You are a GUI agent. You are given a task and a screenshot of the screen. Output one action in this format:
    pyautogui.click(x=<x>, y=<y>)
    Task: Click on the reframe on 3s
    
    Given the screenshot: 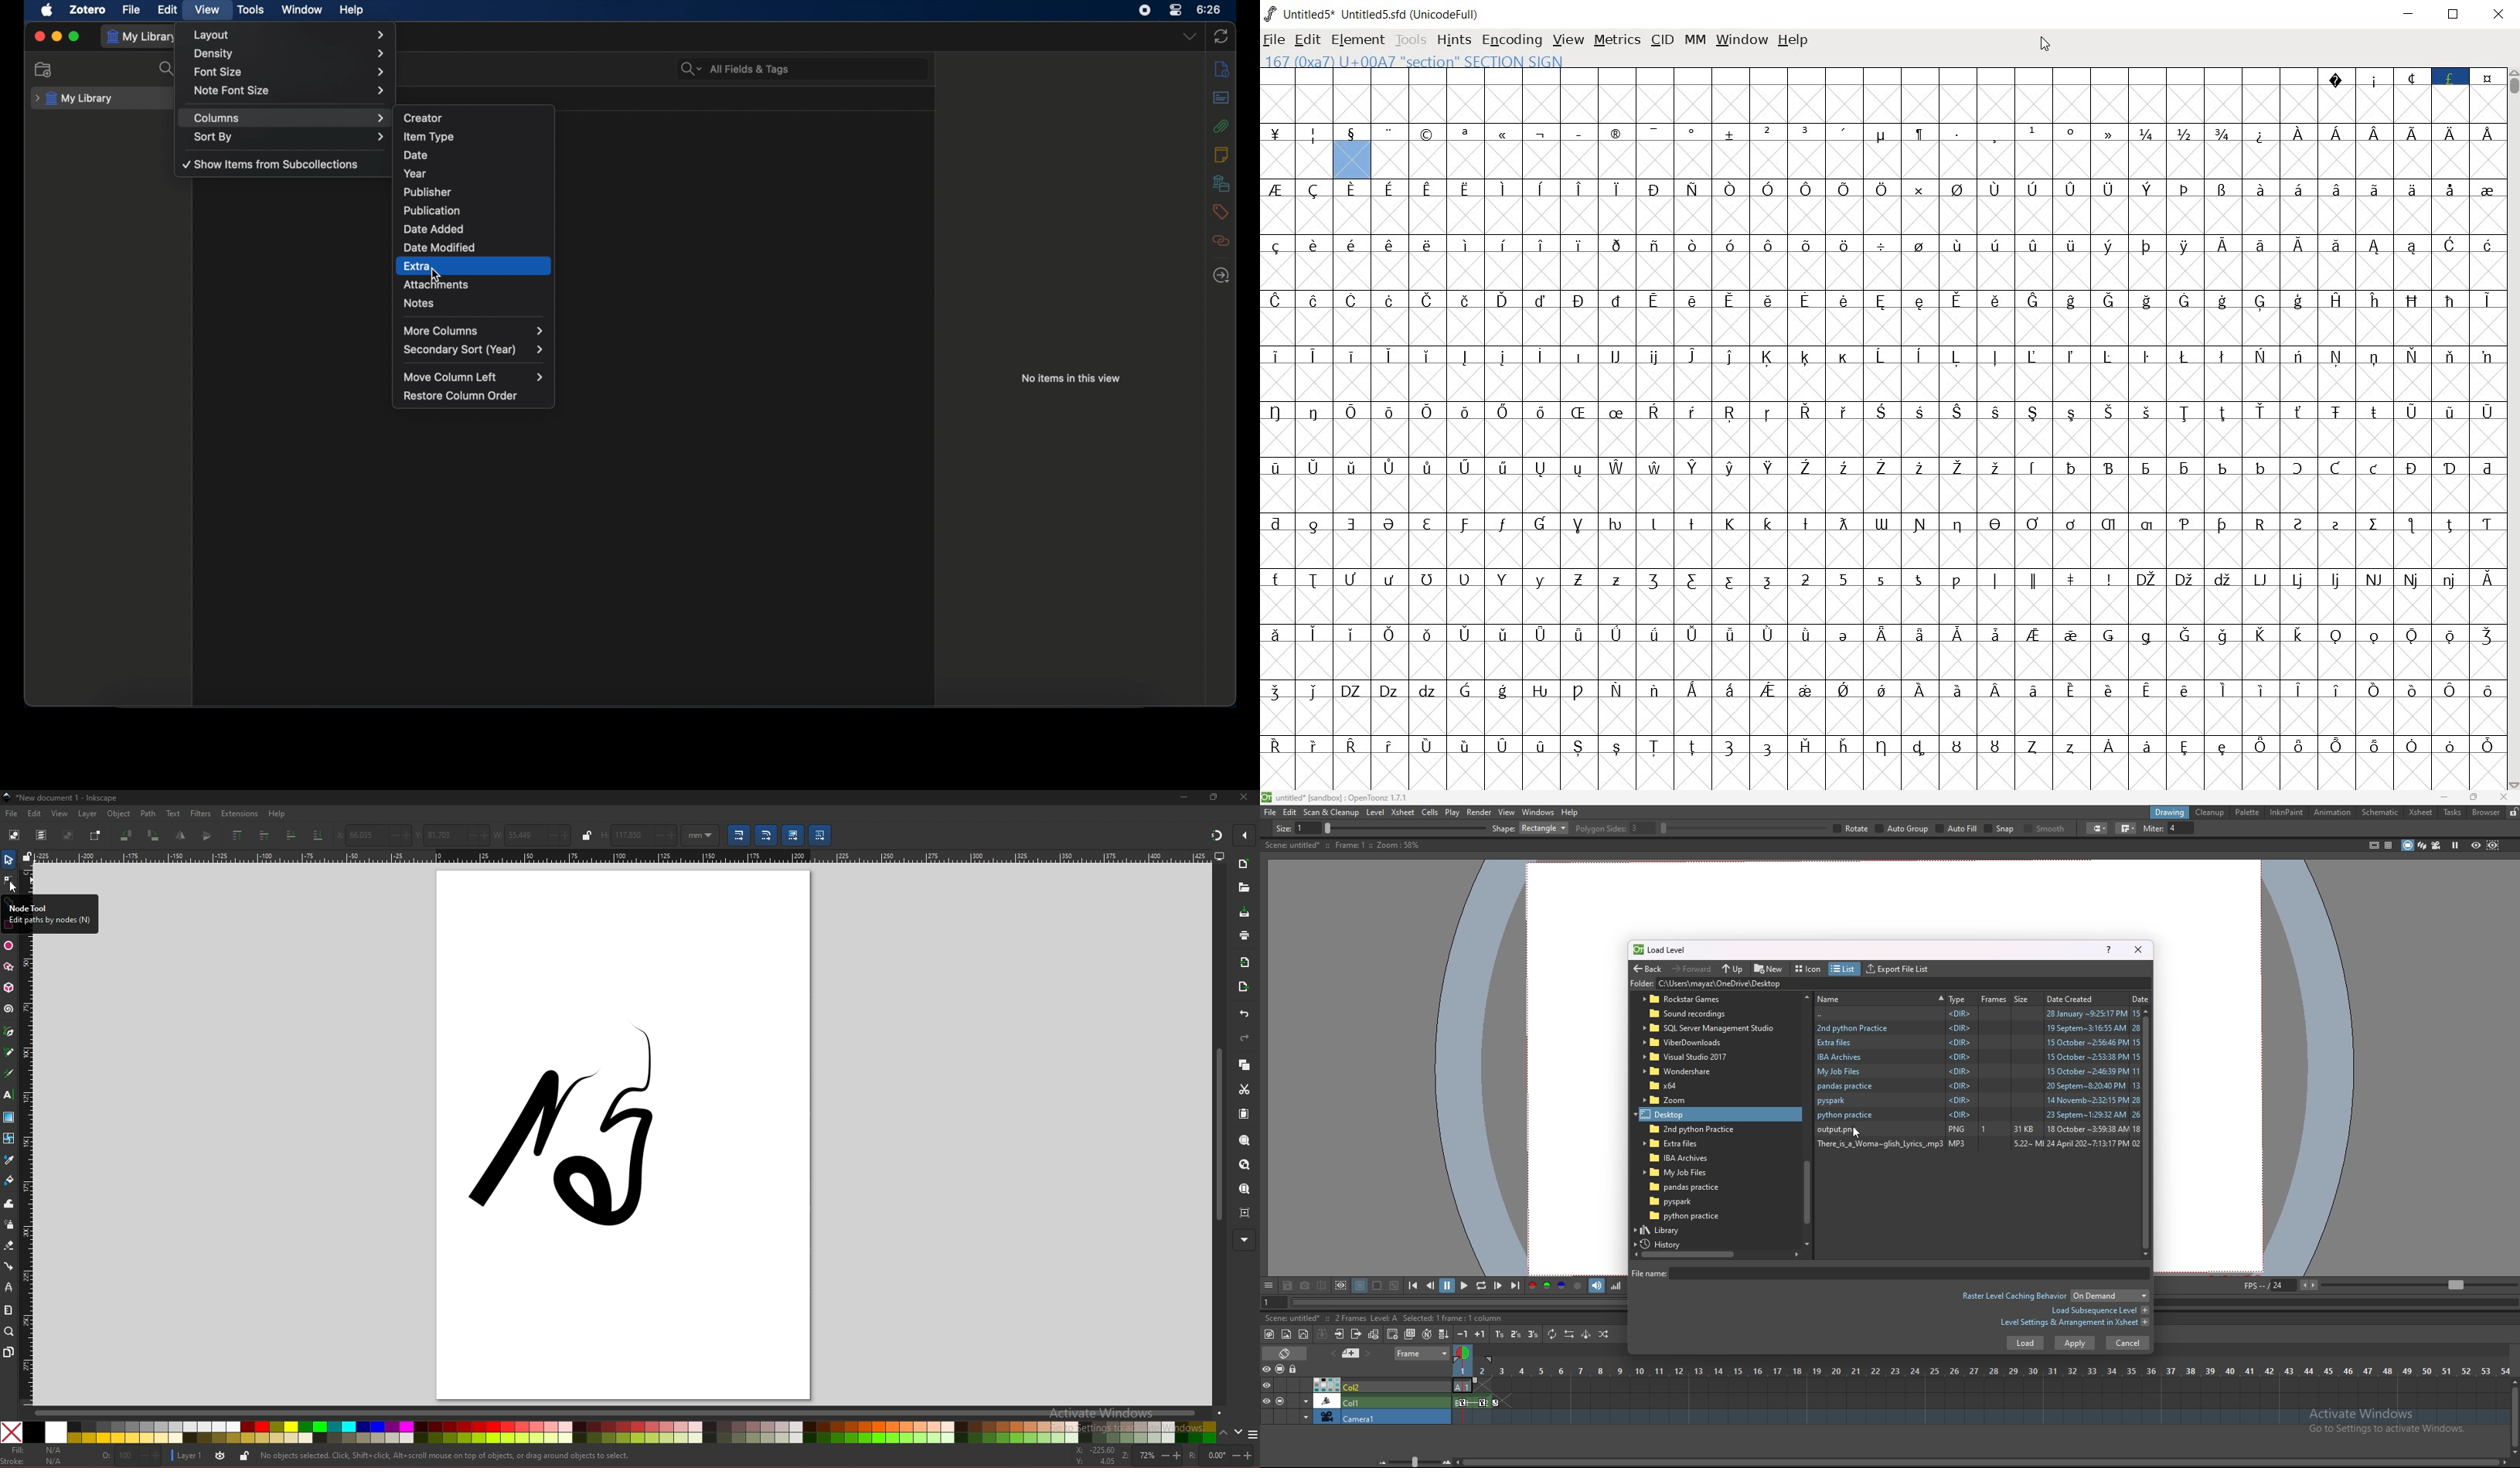 What is the action you would take?
    pyautogui.click(x=1533, y=1334)
    